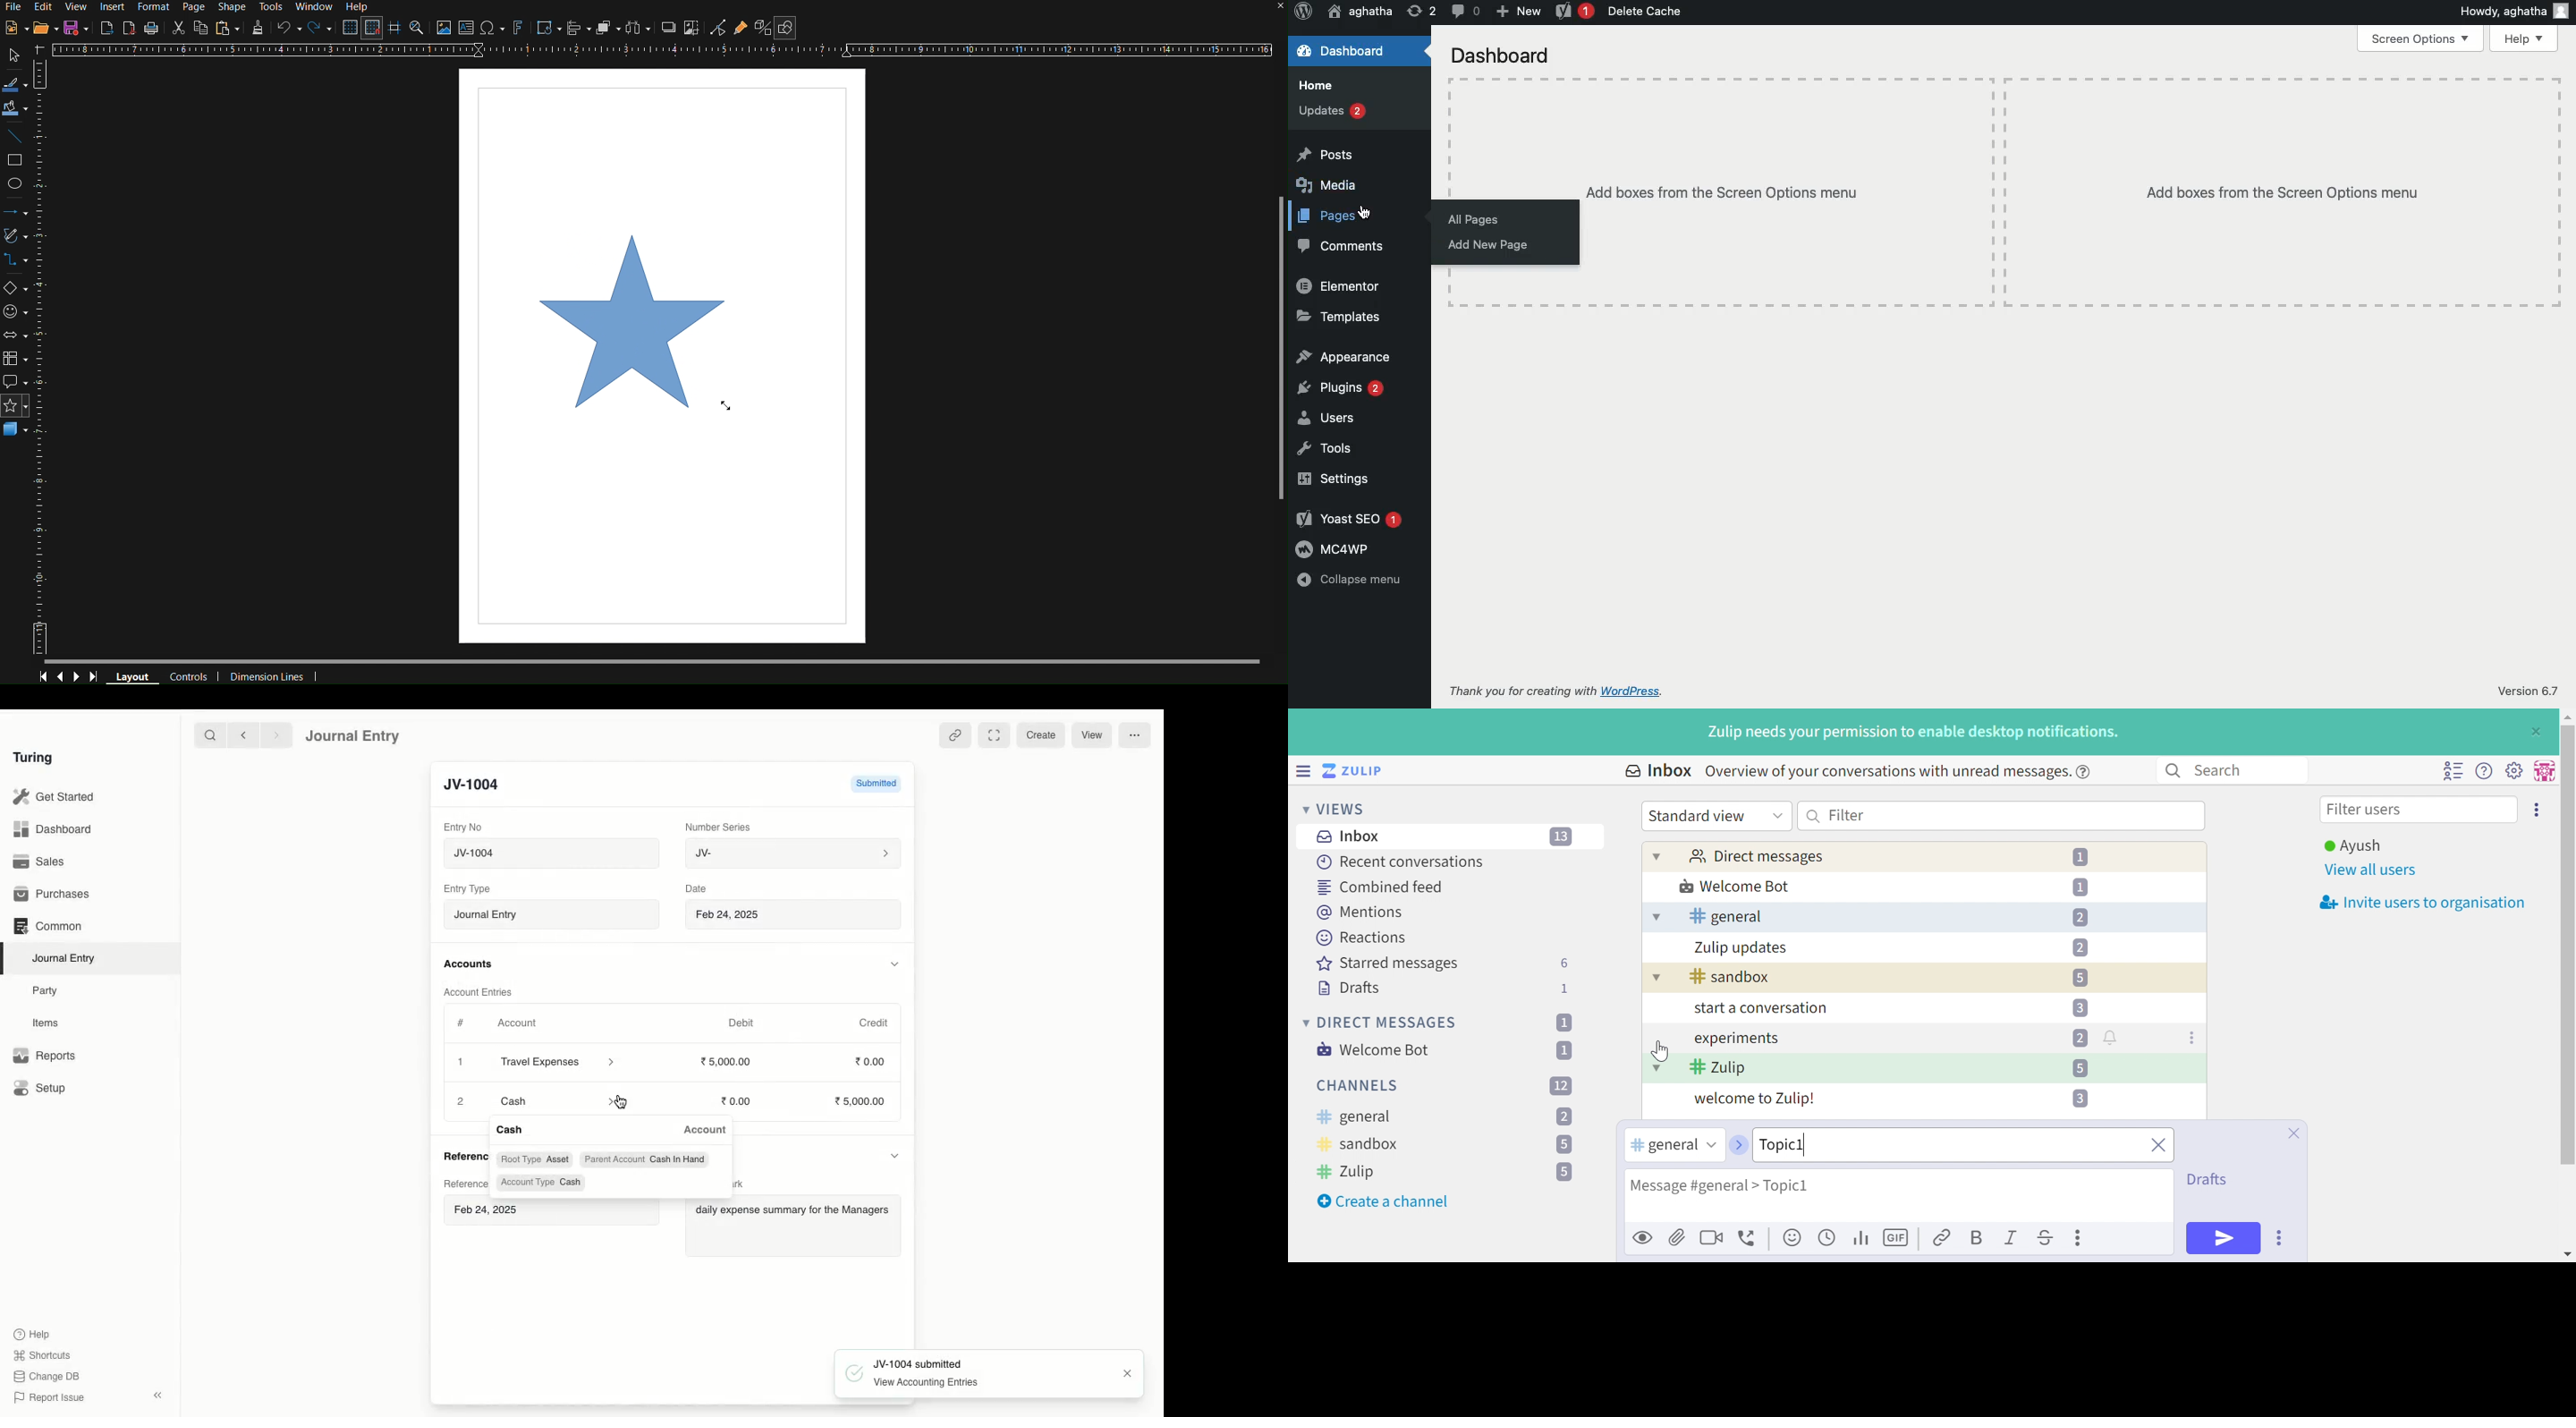  What do you see at coordinates (796, 1212) in the screenshot?
I see `daily expense summary for the Managers` at bounding box center [796, 1212].